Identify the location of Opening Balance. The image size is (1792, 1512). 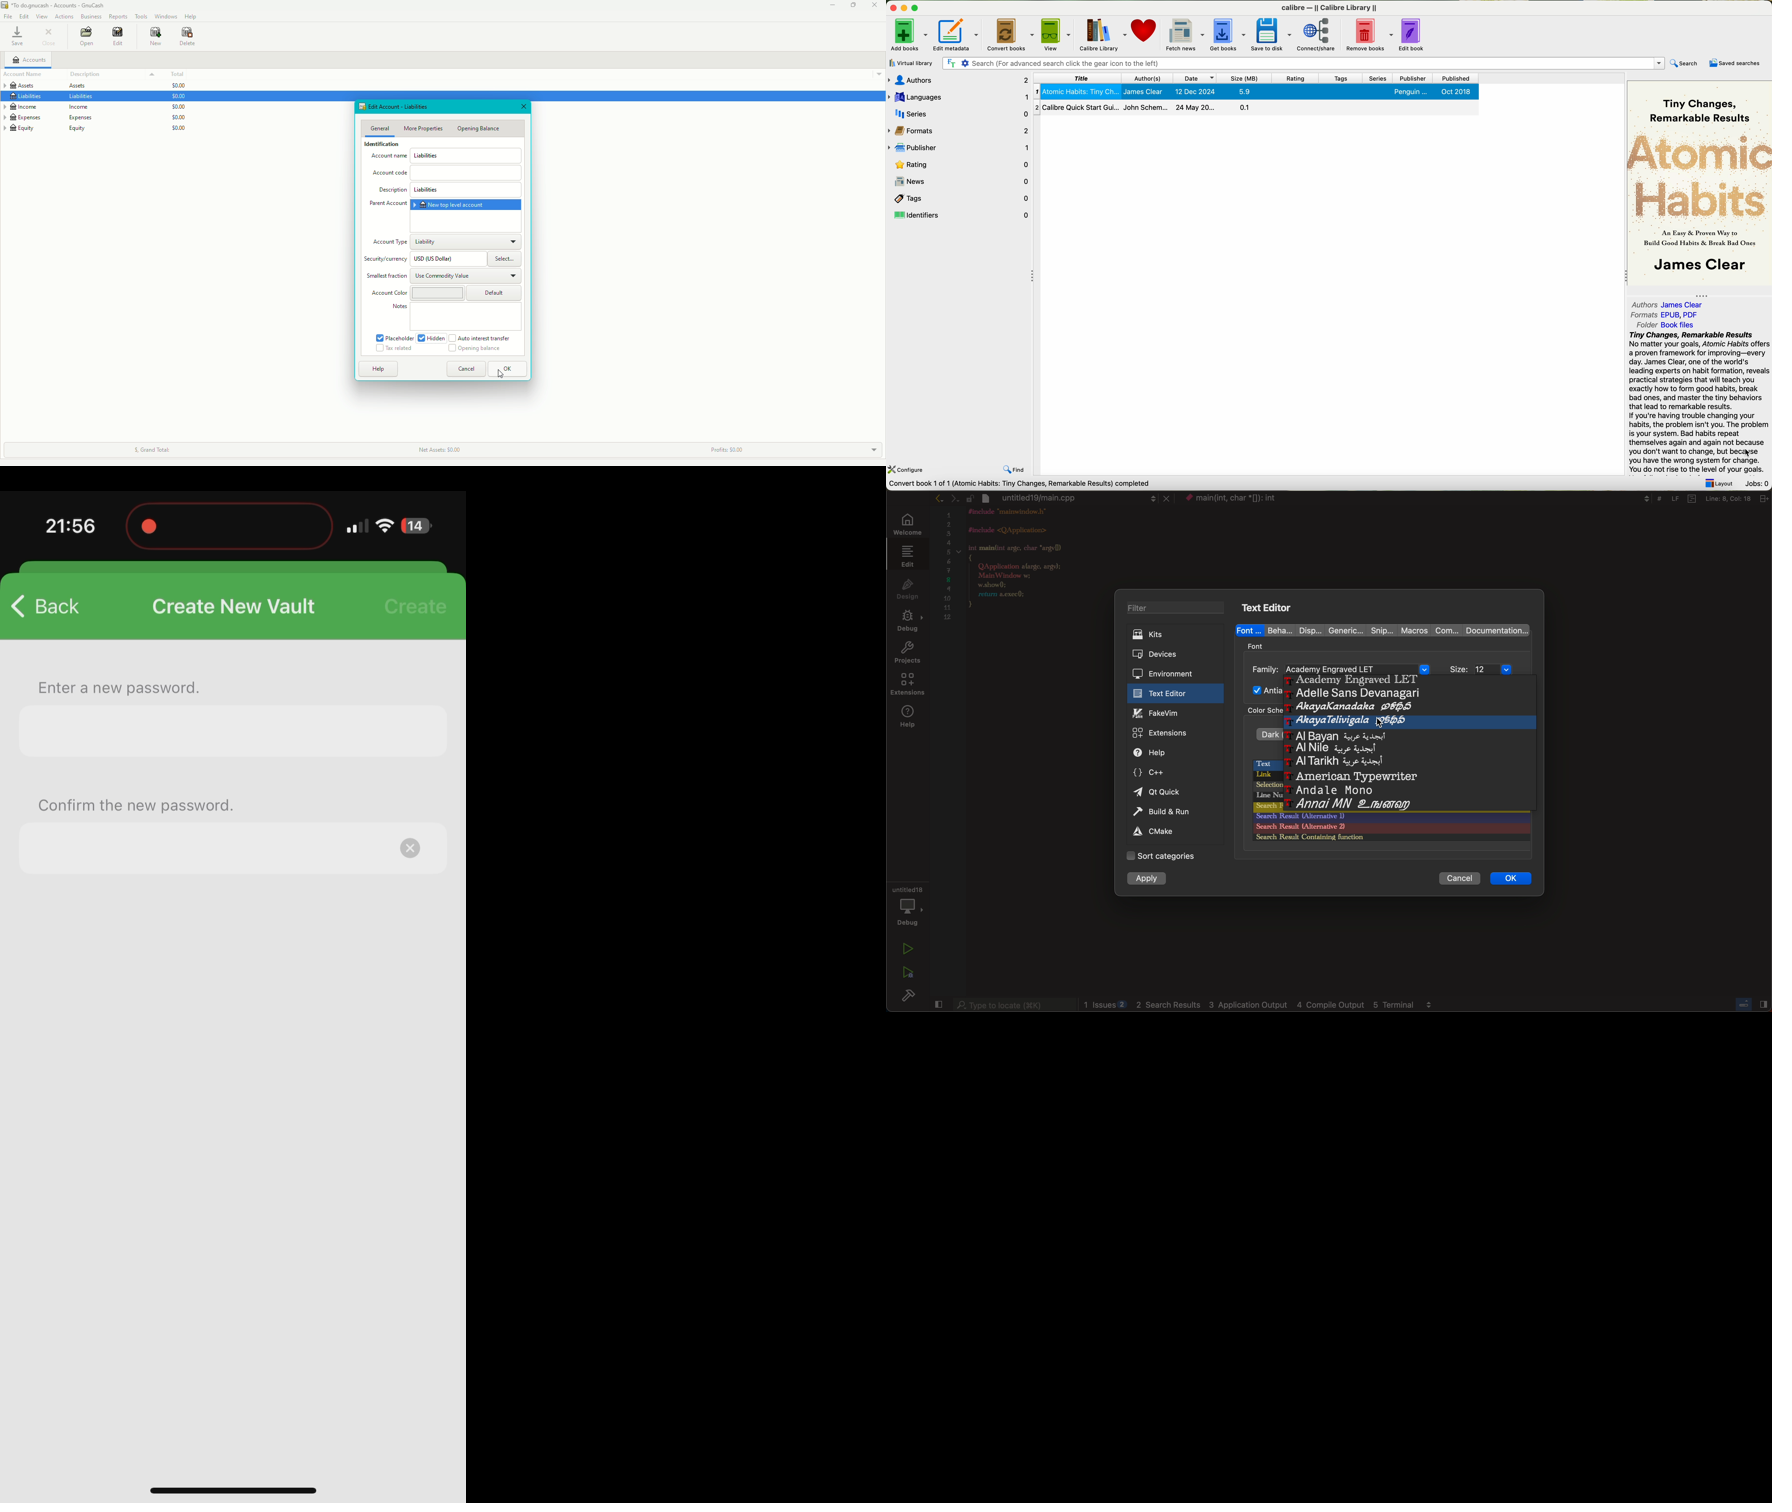
(481, 129).